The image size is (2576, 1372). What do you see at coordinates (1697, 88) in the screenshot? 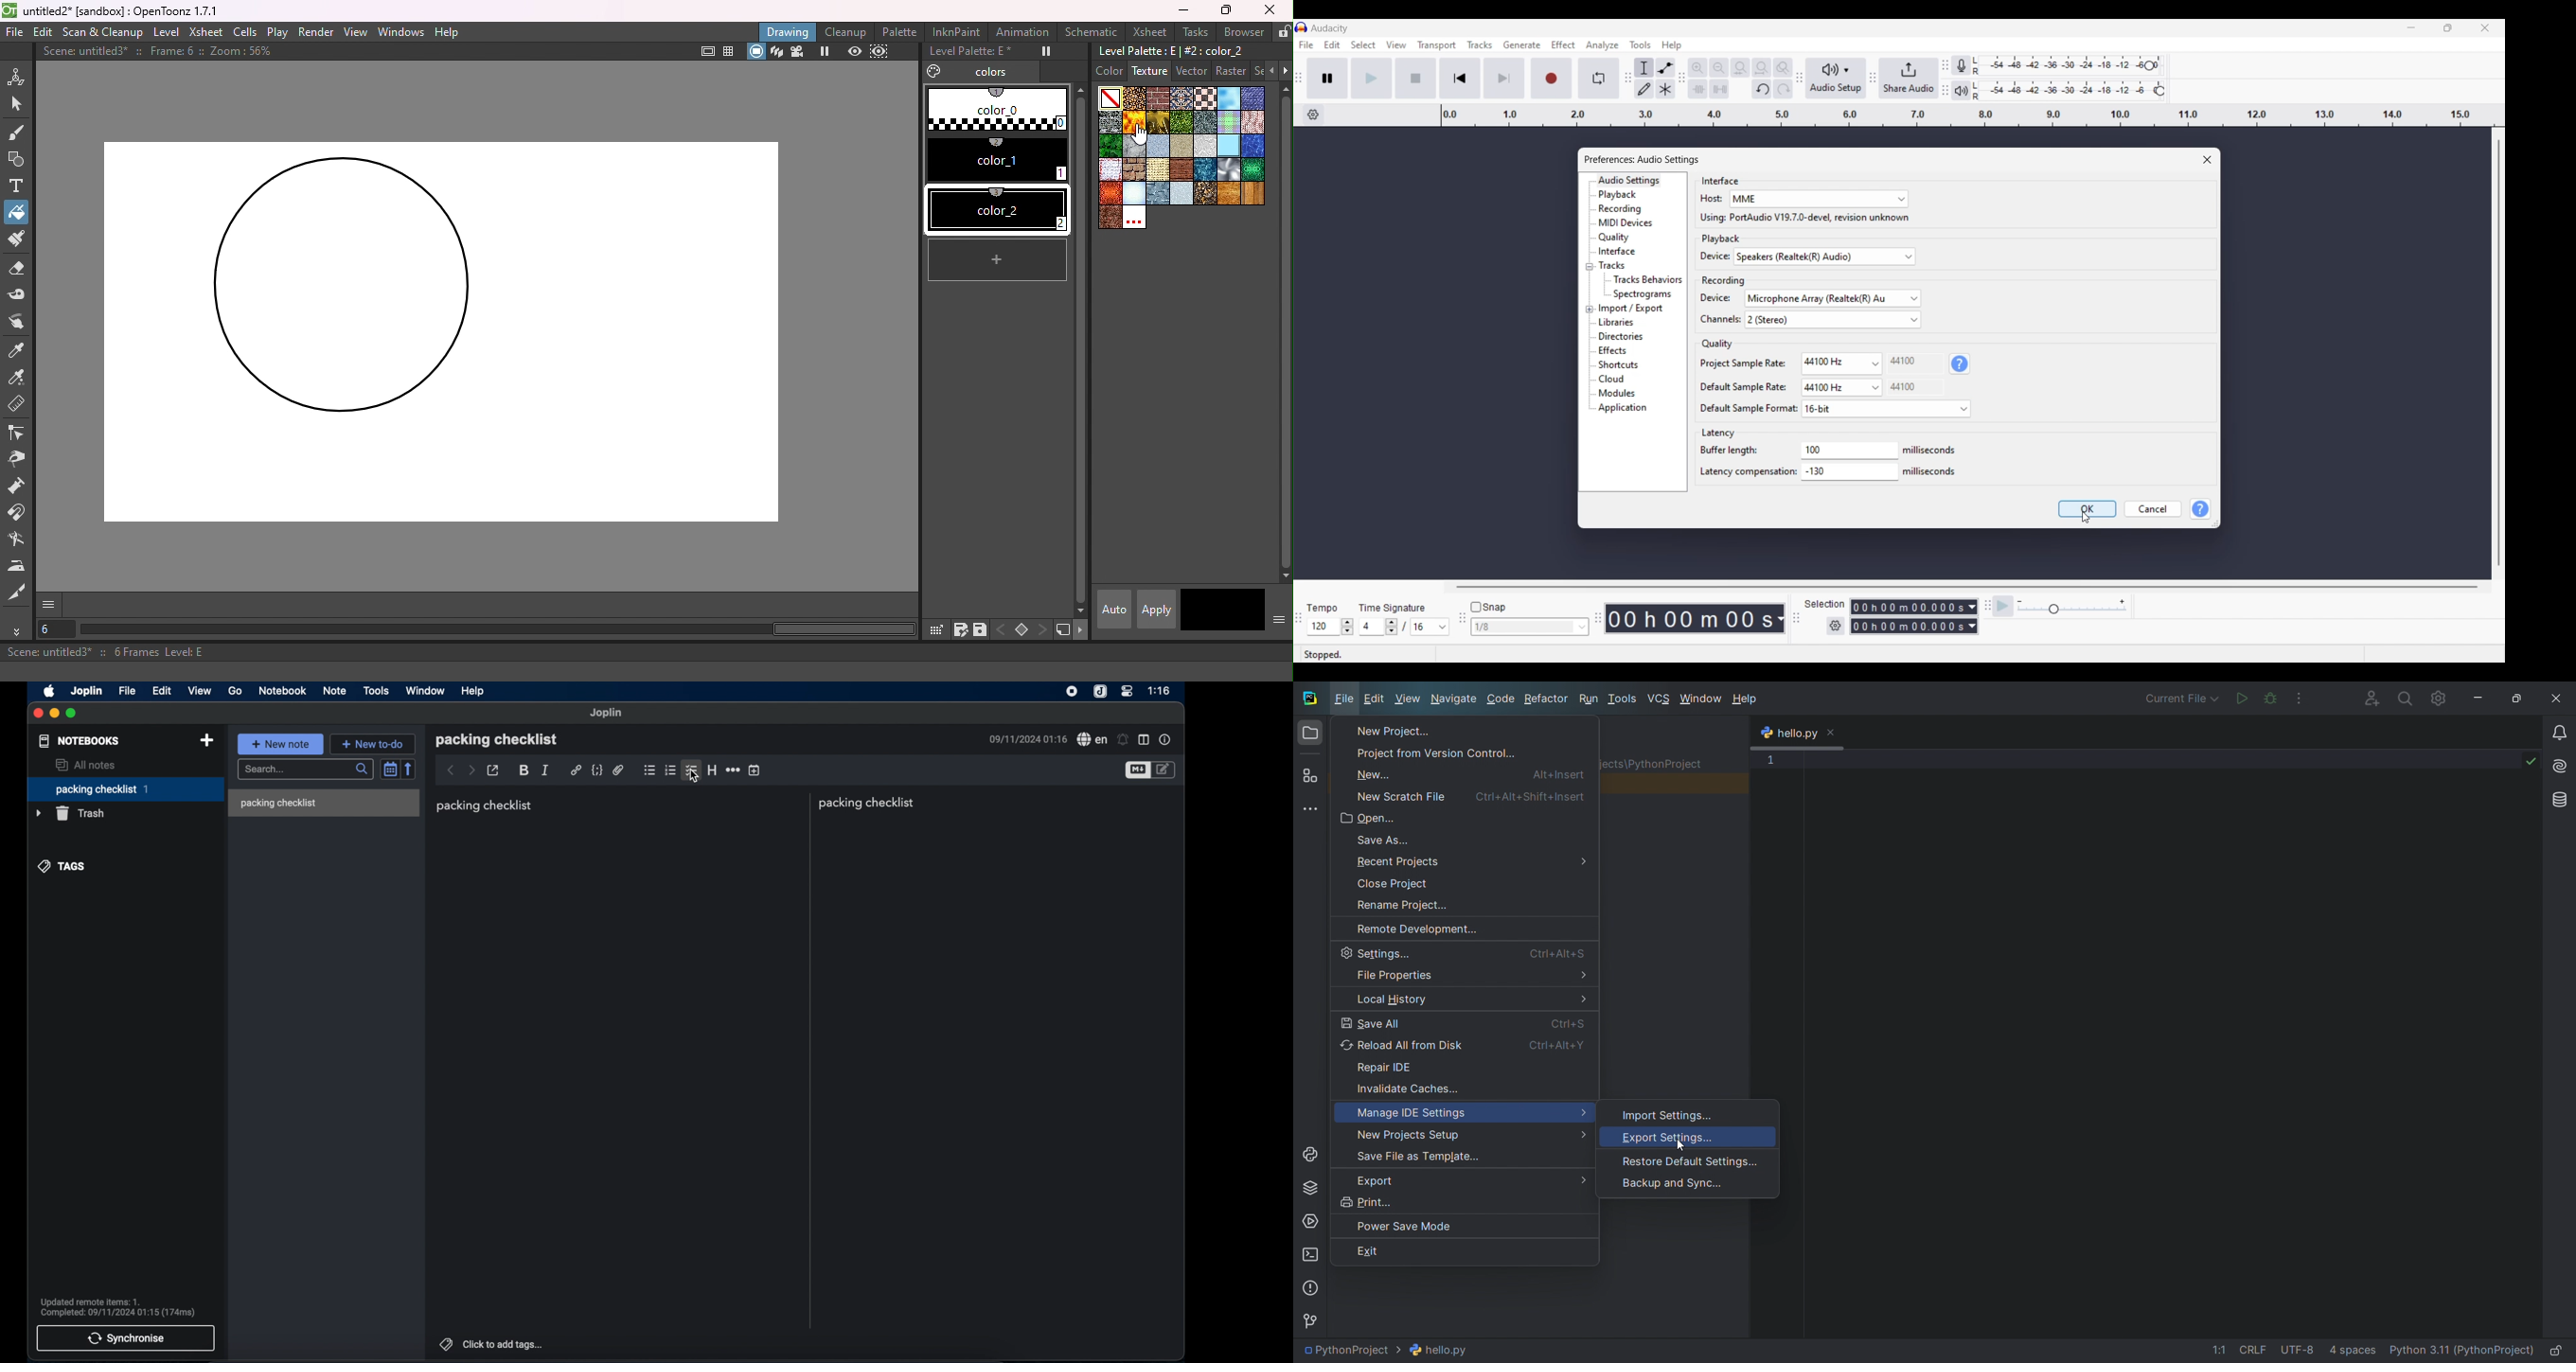
I see `Trim audio outside selection` at bounding box center [1697, 88].